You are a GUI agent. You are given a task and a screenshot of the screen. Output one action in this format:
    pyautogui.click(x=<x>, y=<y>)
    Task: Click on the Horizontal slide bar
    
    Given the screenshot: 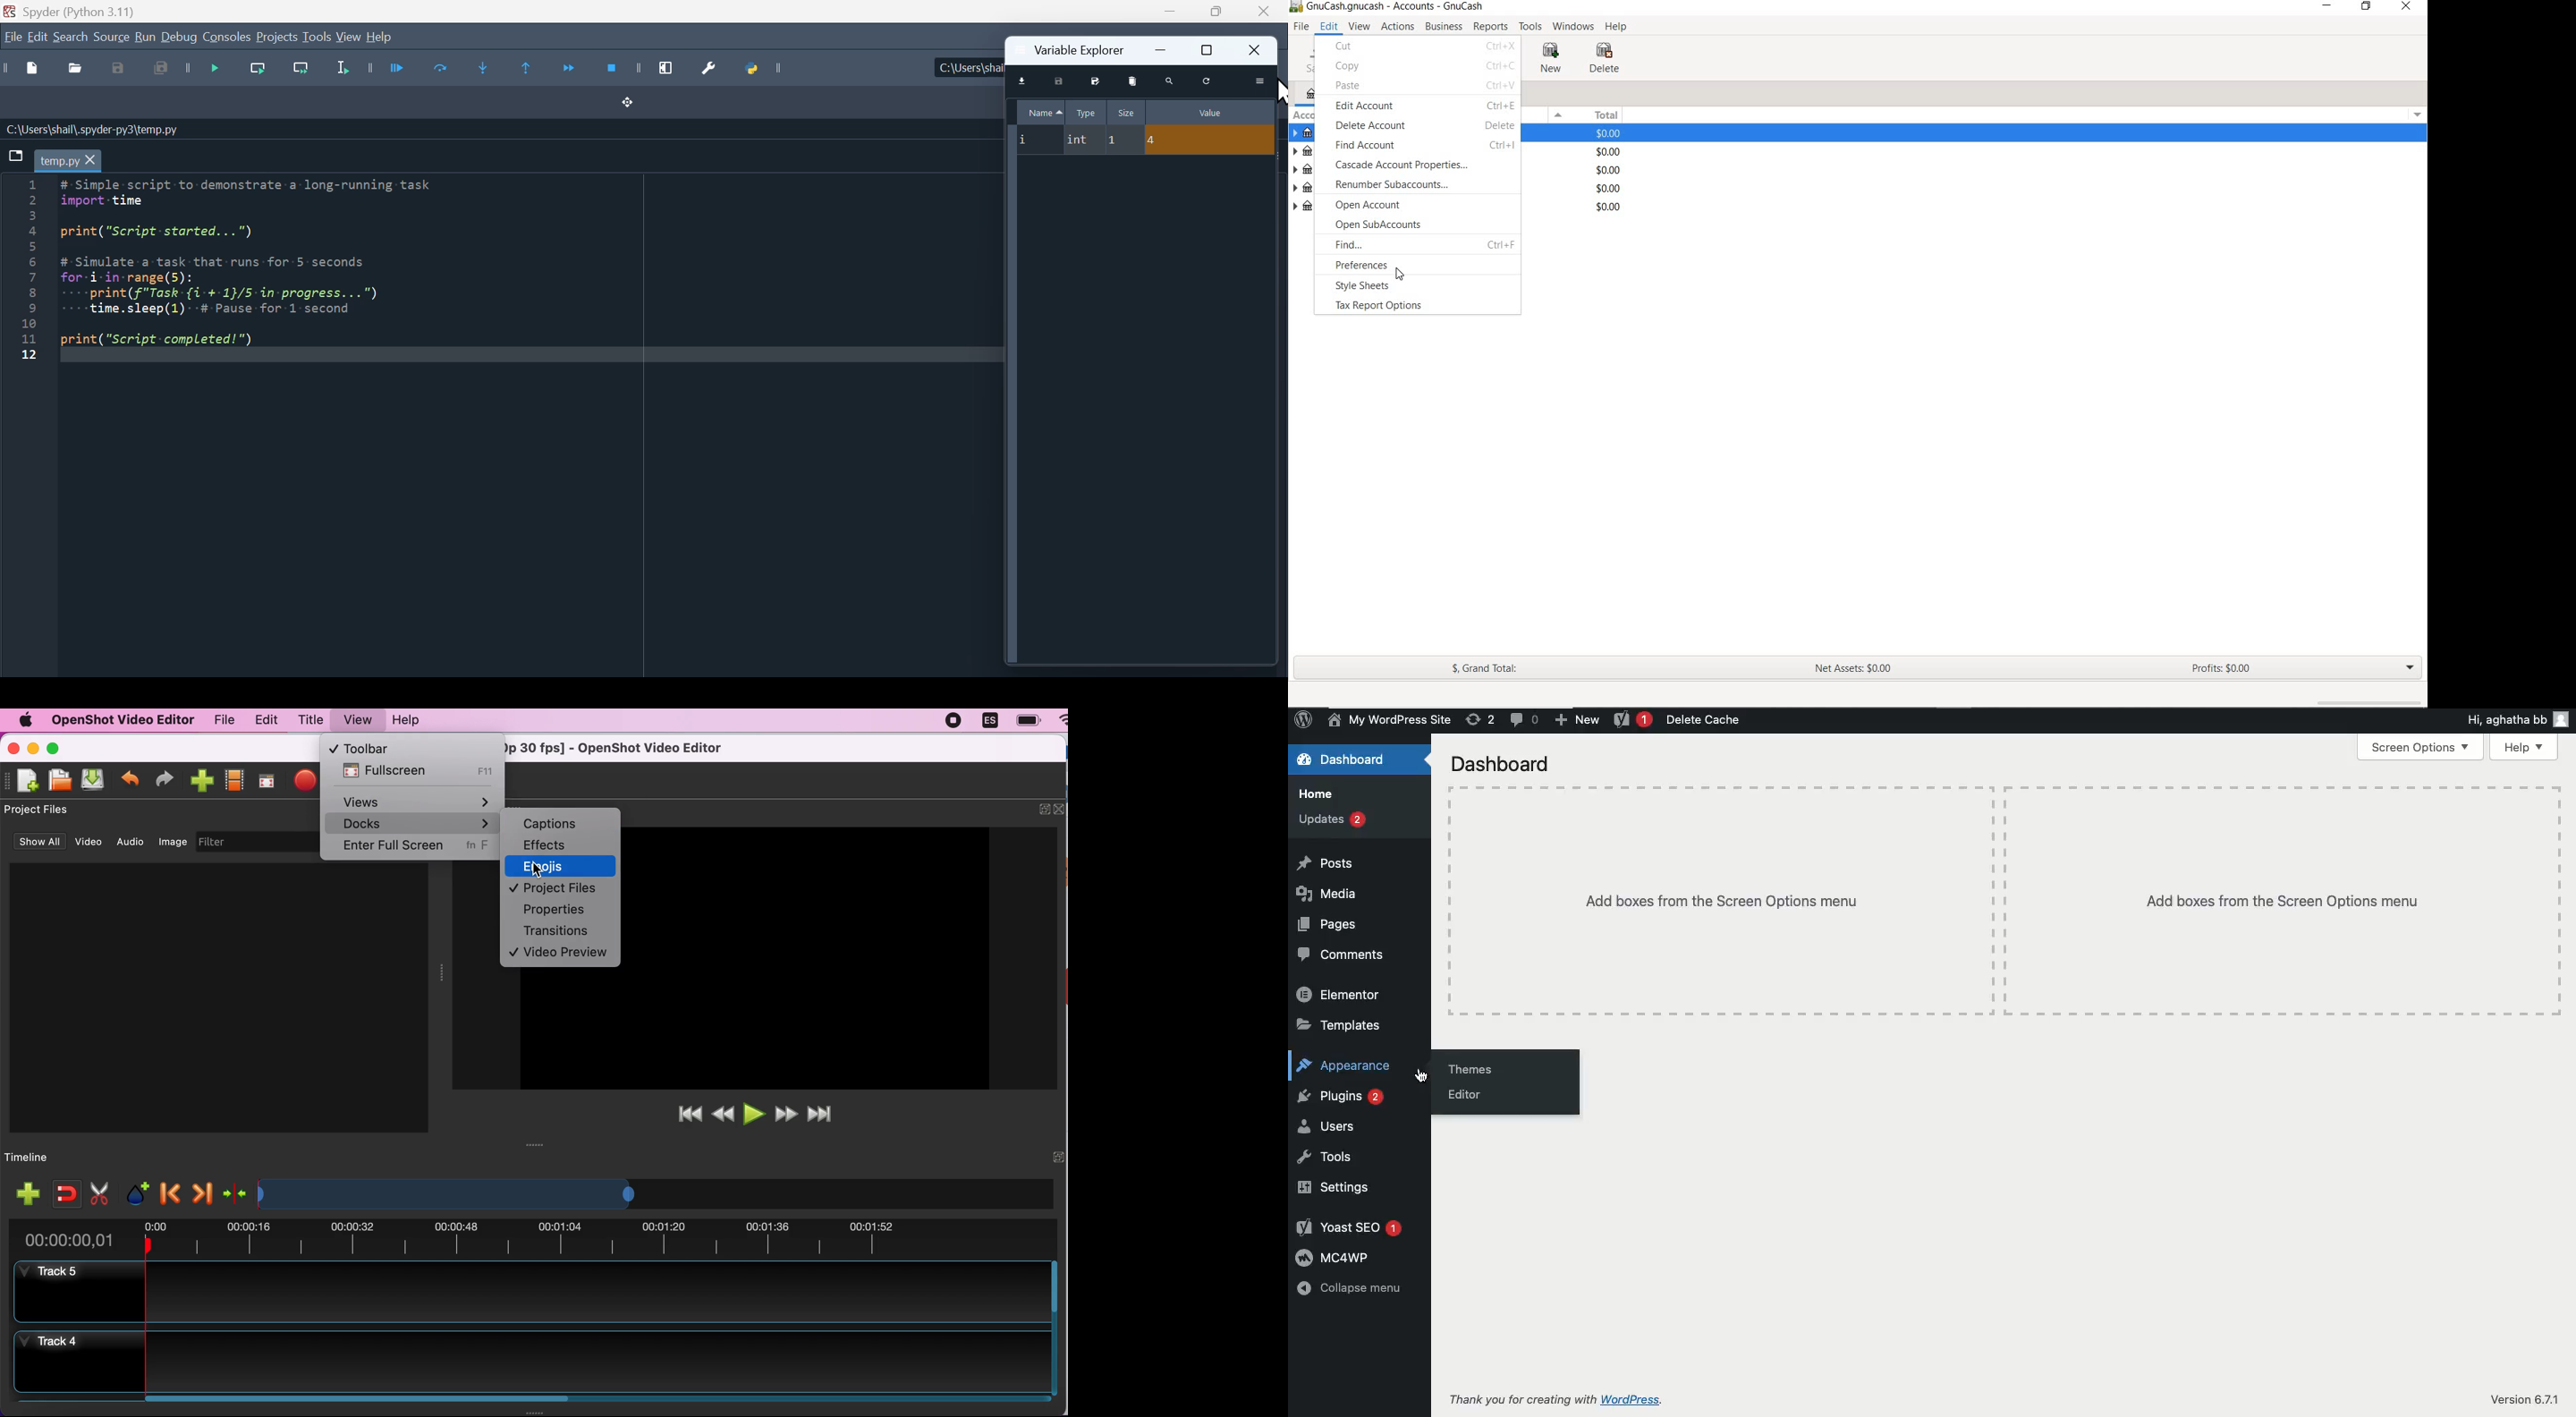 What is the action you would take?
    pyautogui.click(x=587, y=1399)
    